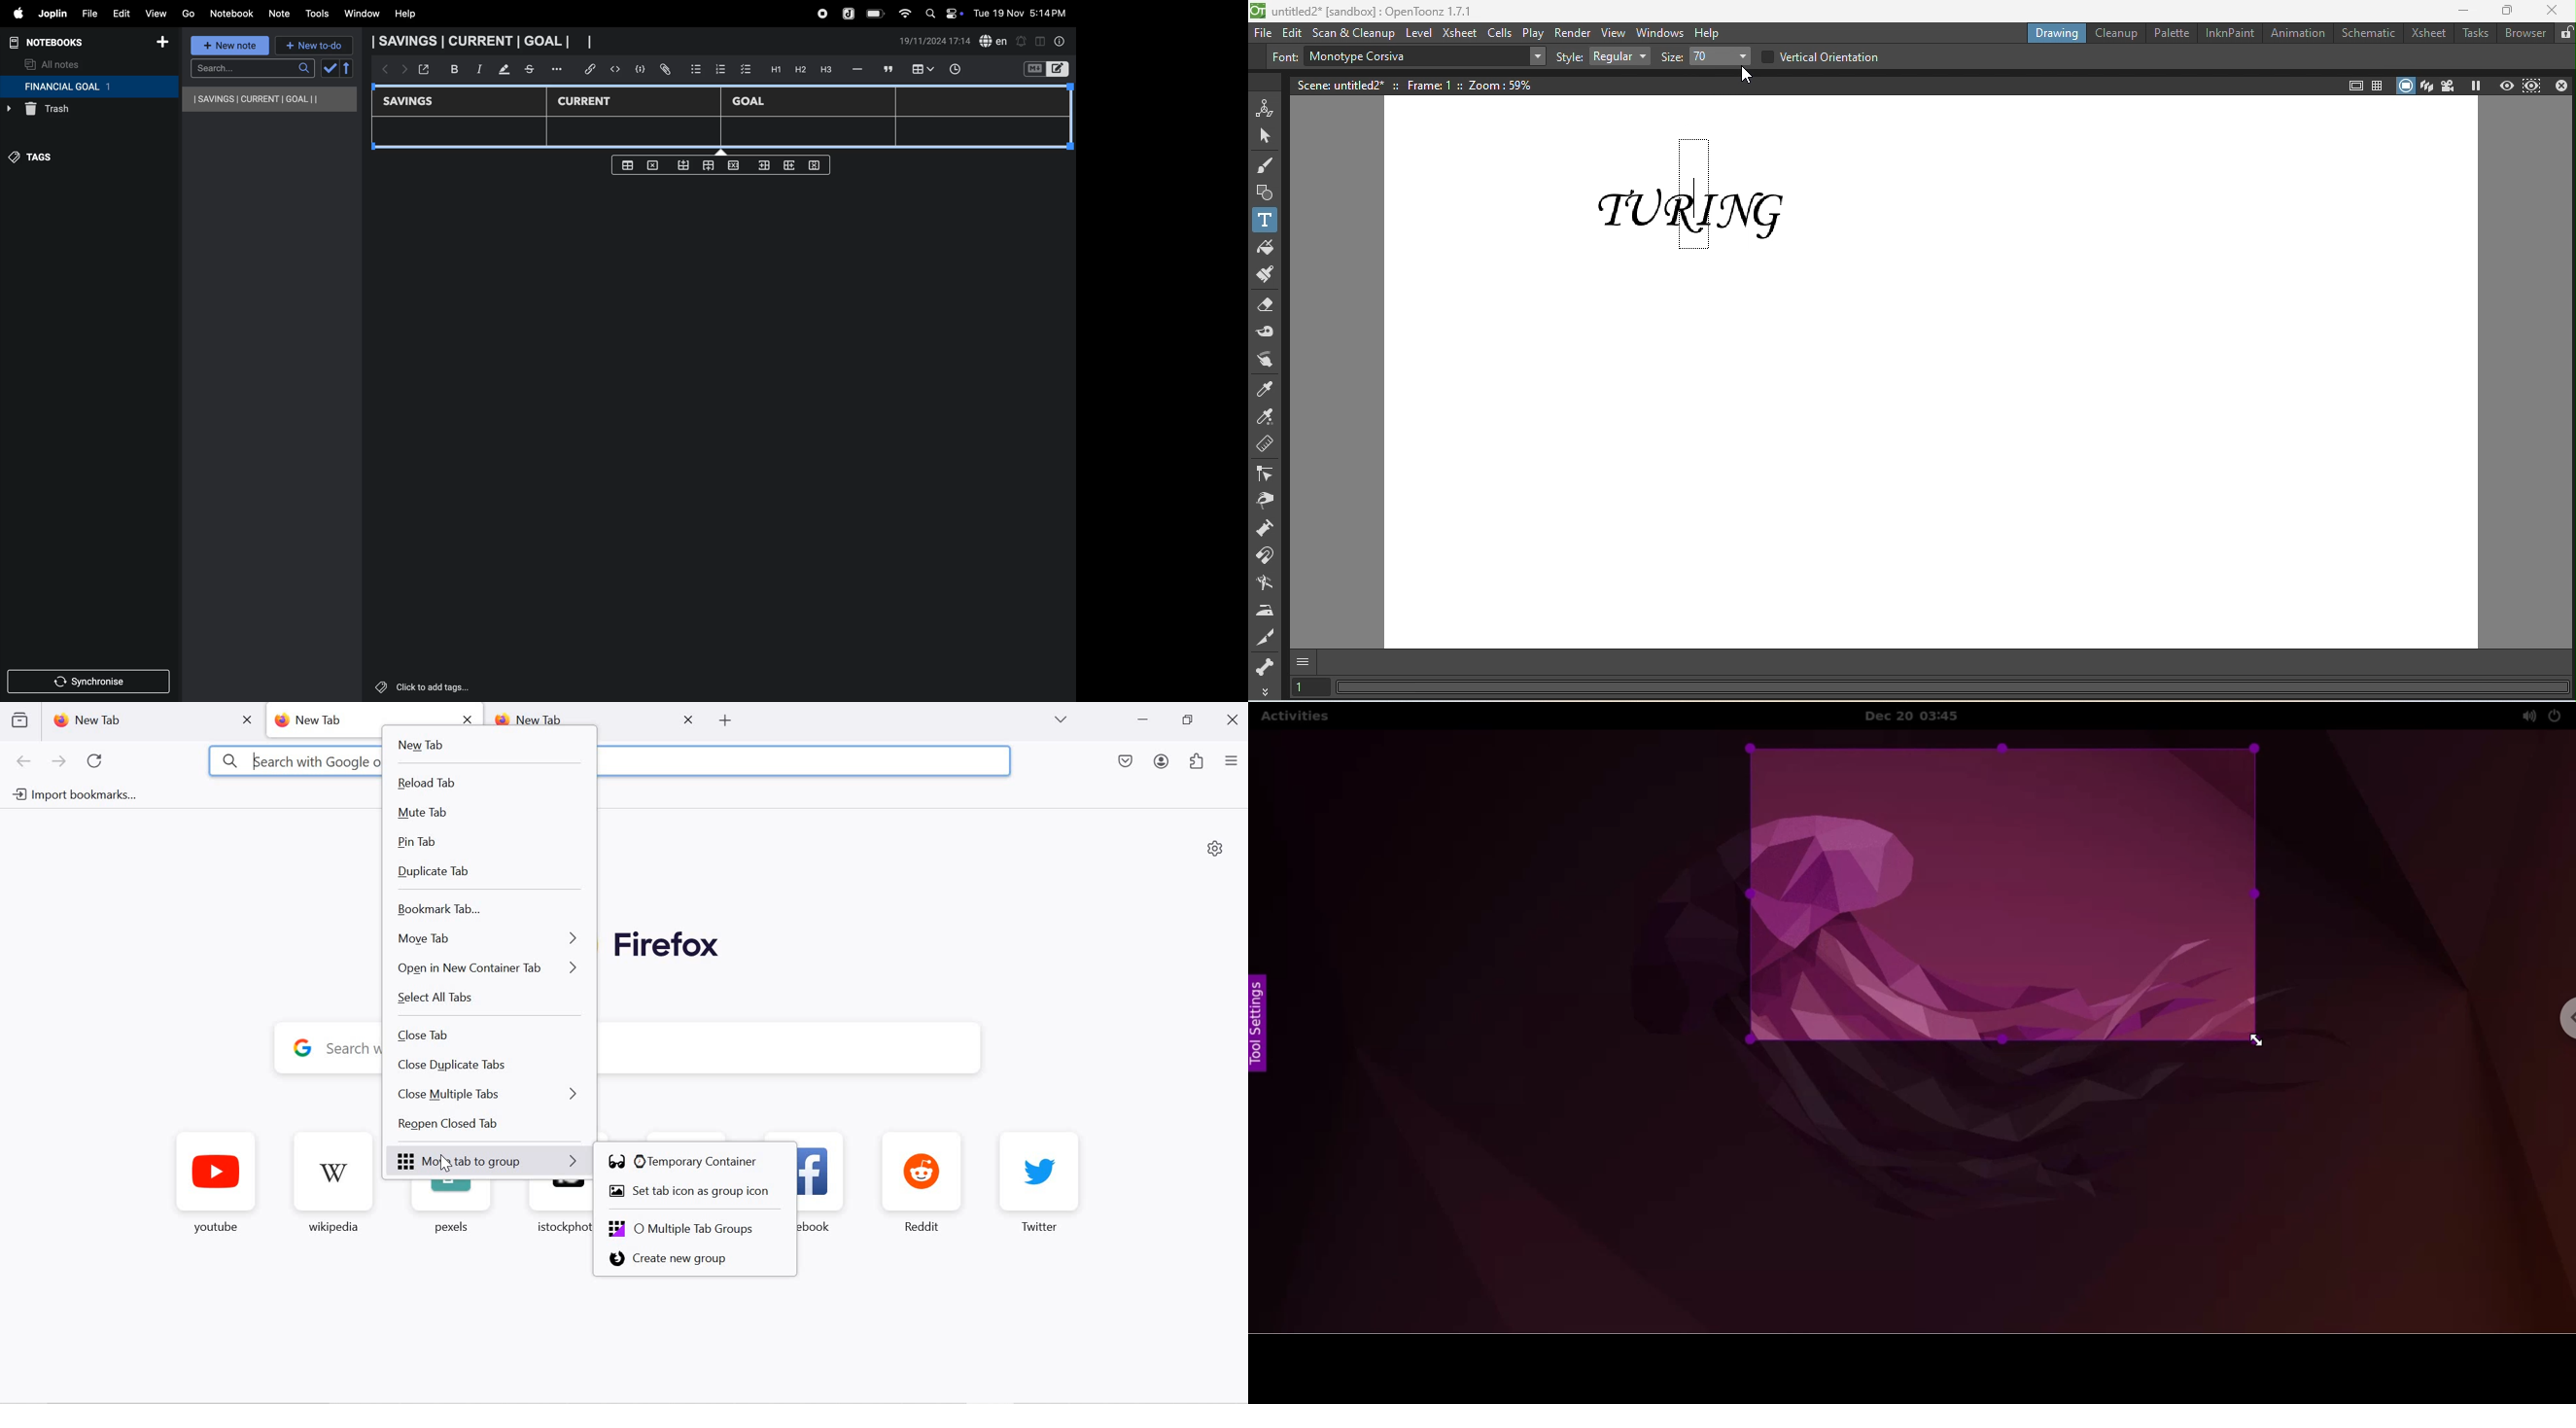 This screenshot has height=1428, width=2576. I want to click on stketchbook, so click(530, 71).